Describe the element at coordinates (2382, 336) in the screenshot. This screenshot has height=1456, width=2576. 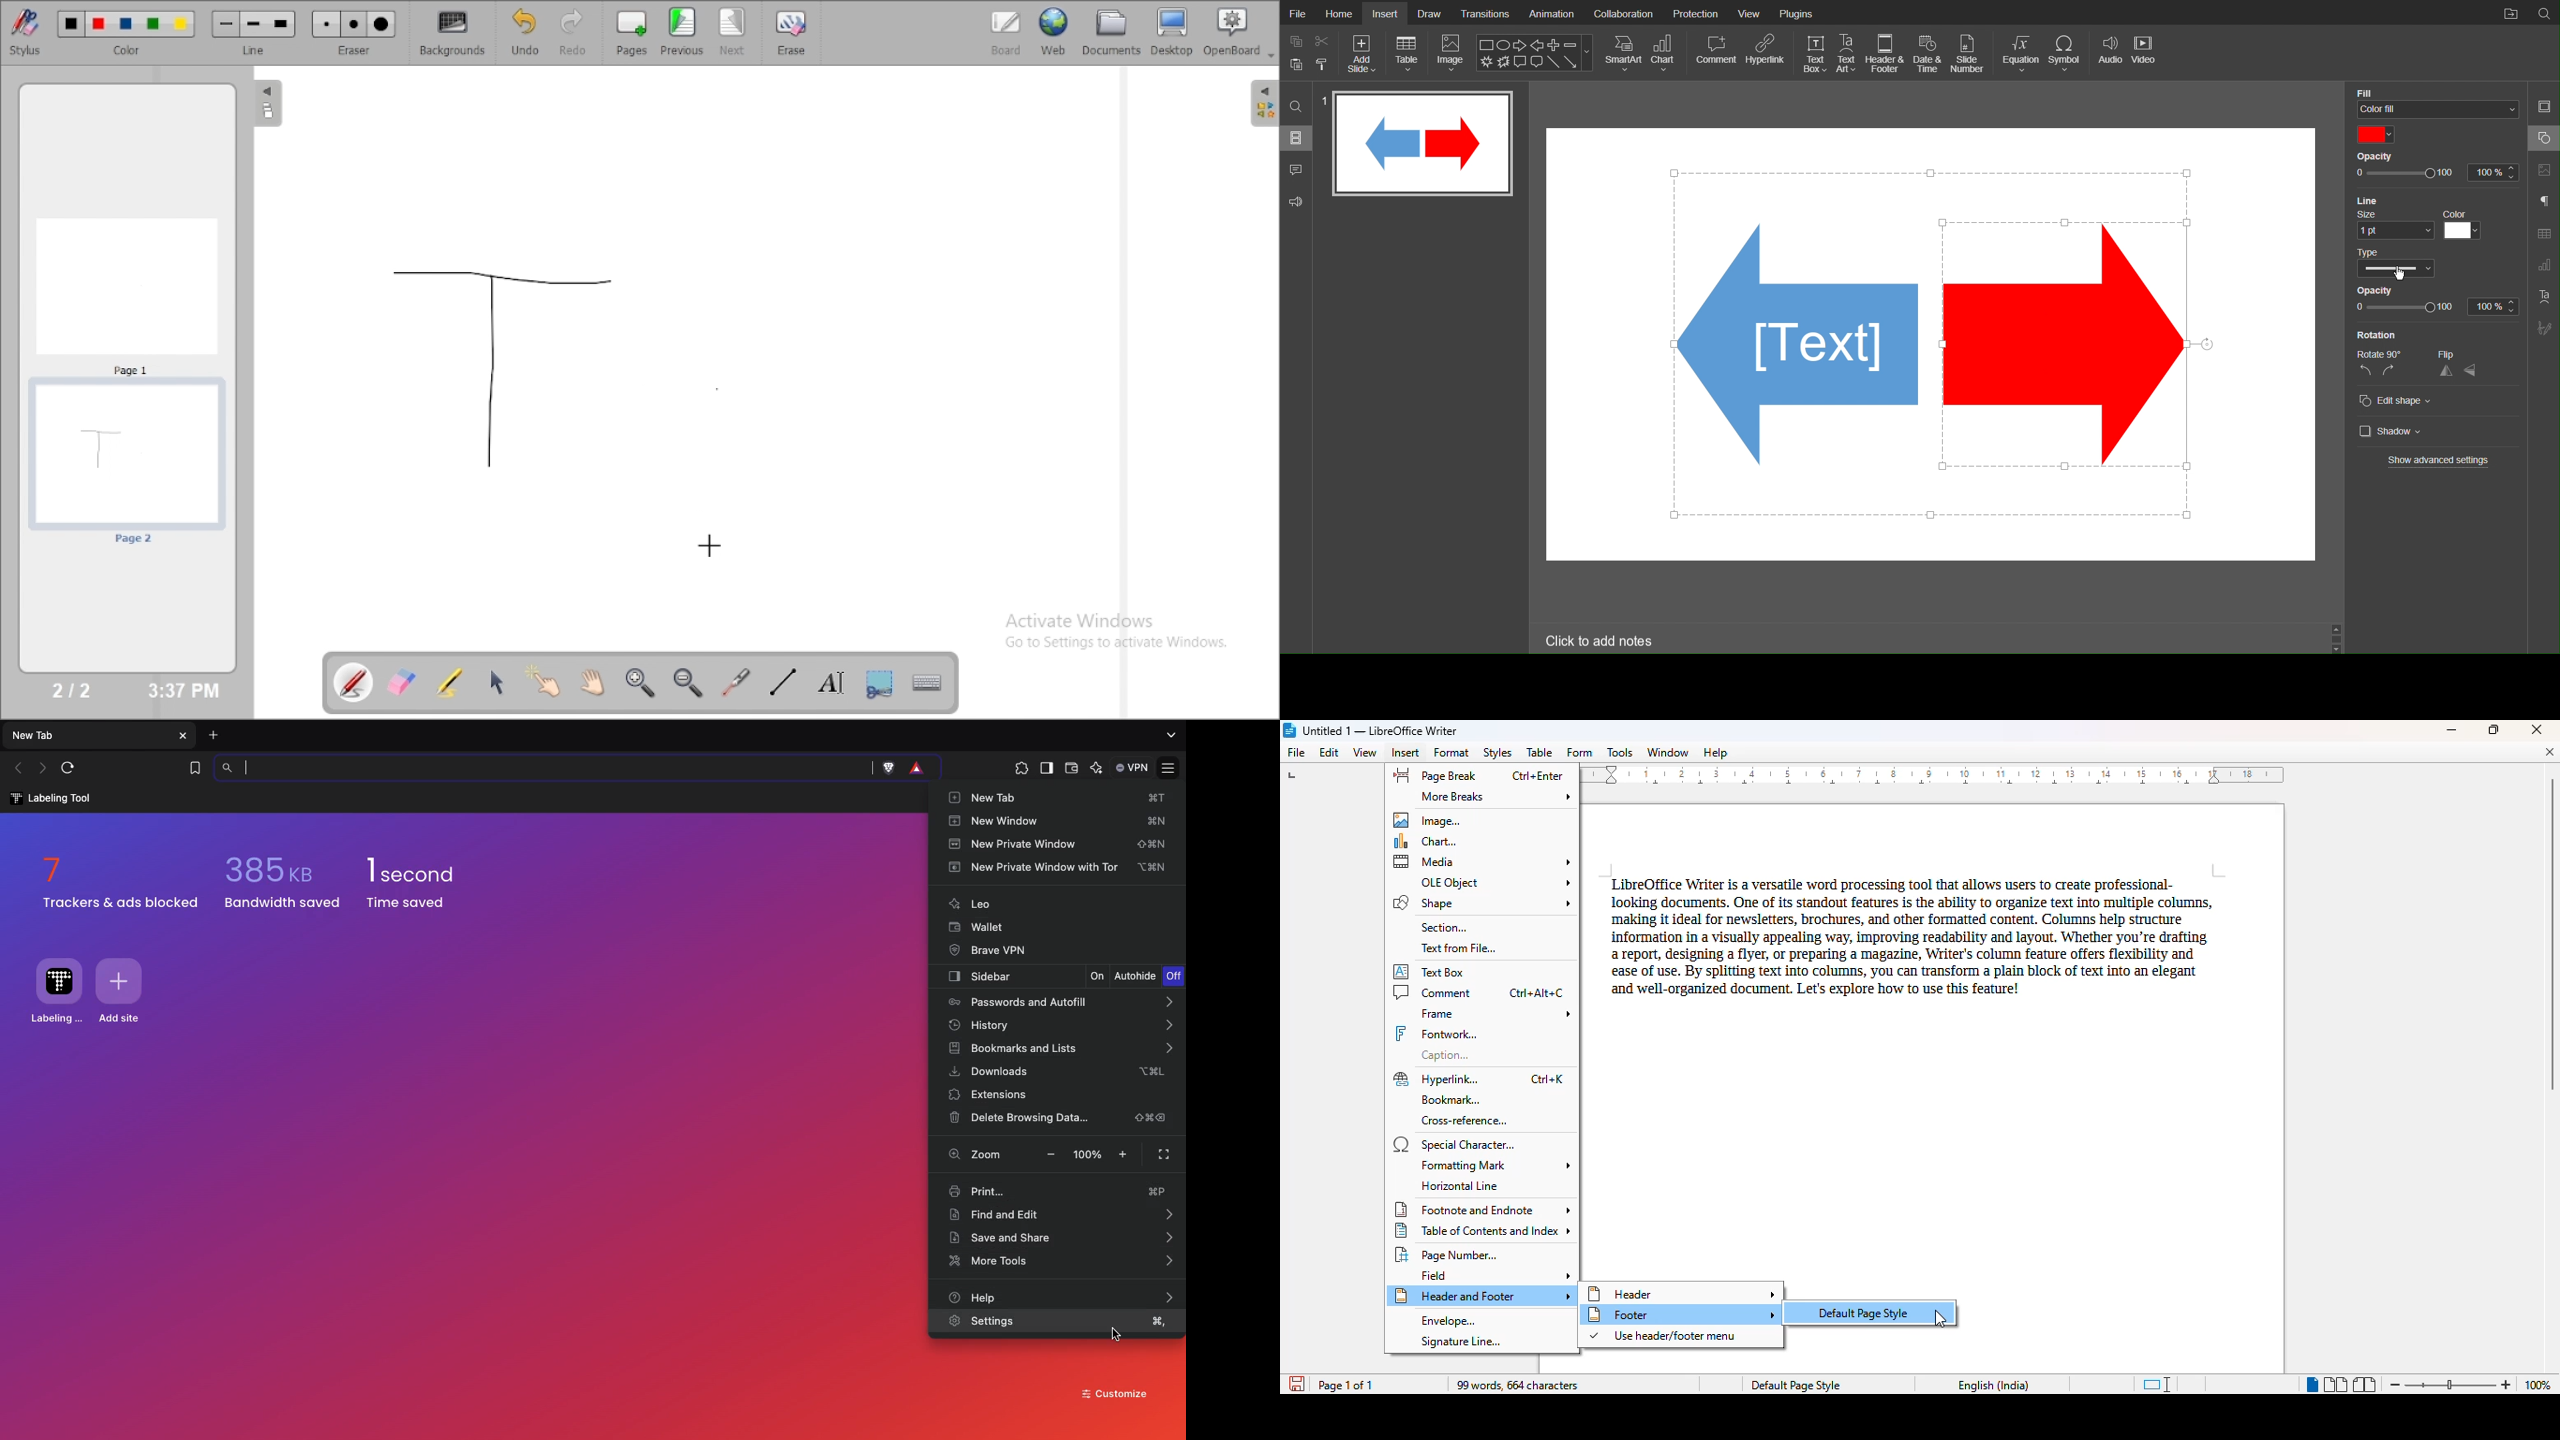
I see `Rotation` at that location.